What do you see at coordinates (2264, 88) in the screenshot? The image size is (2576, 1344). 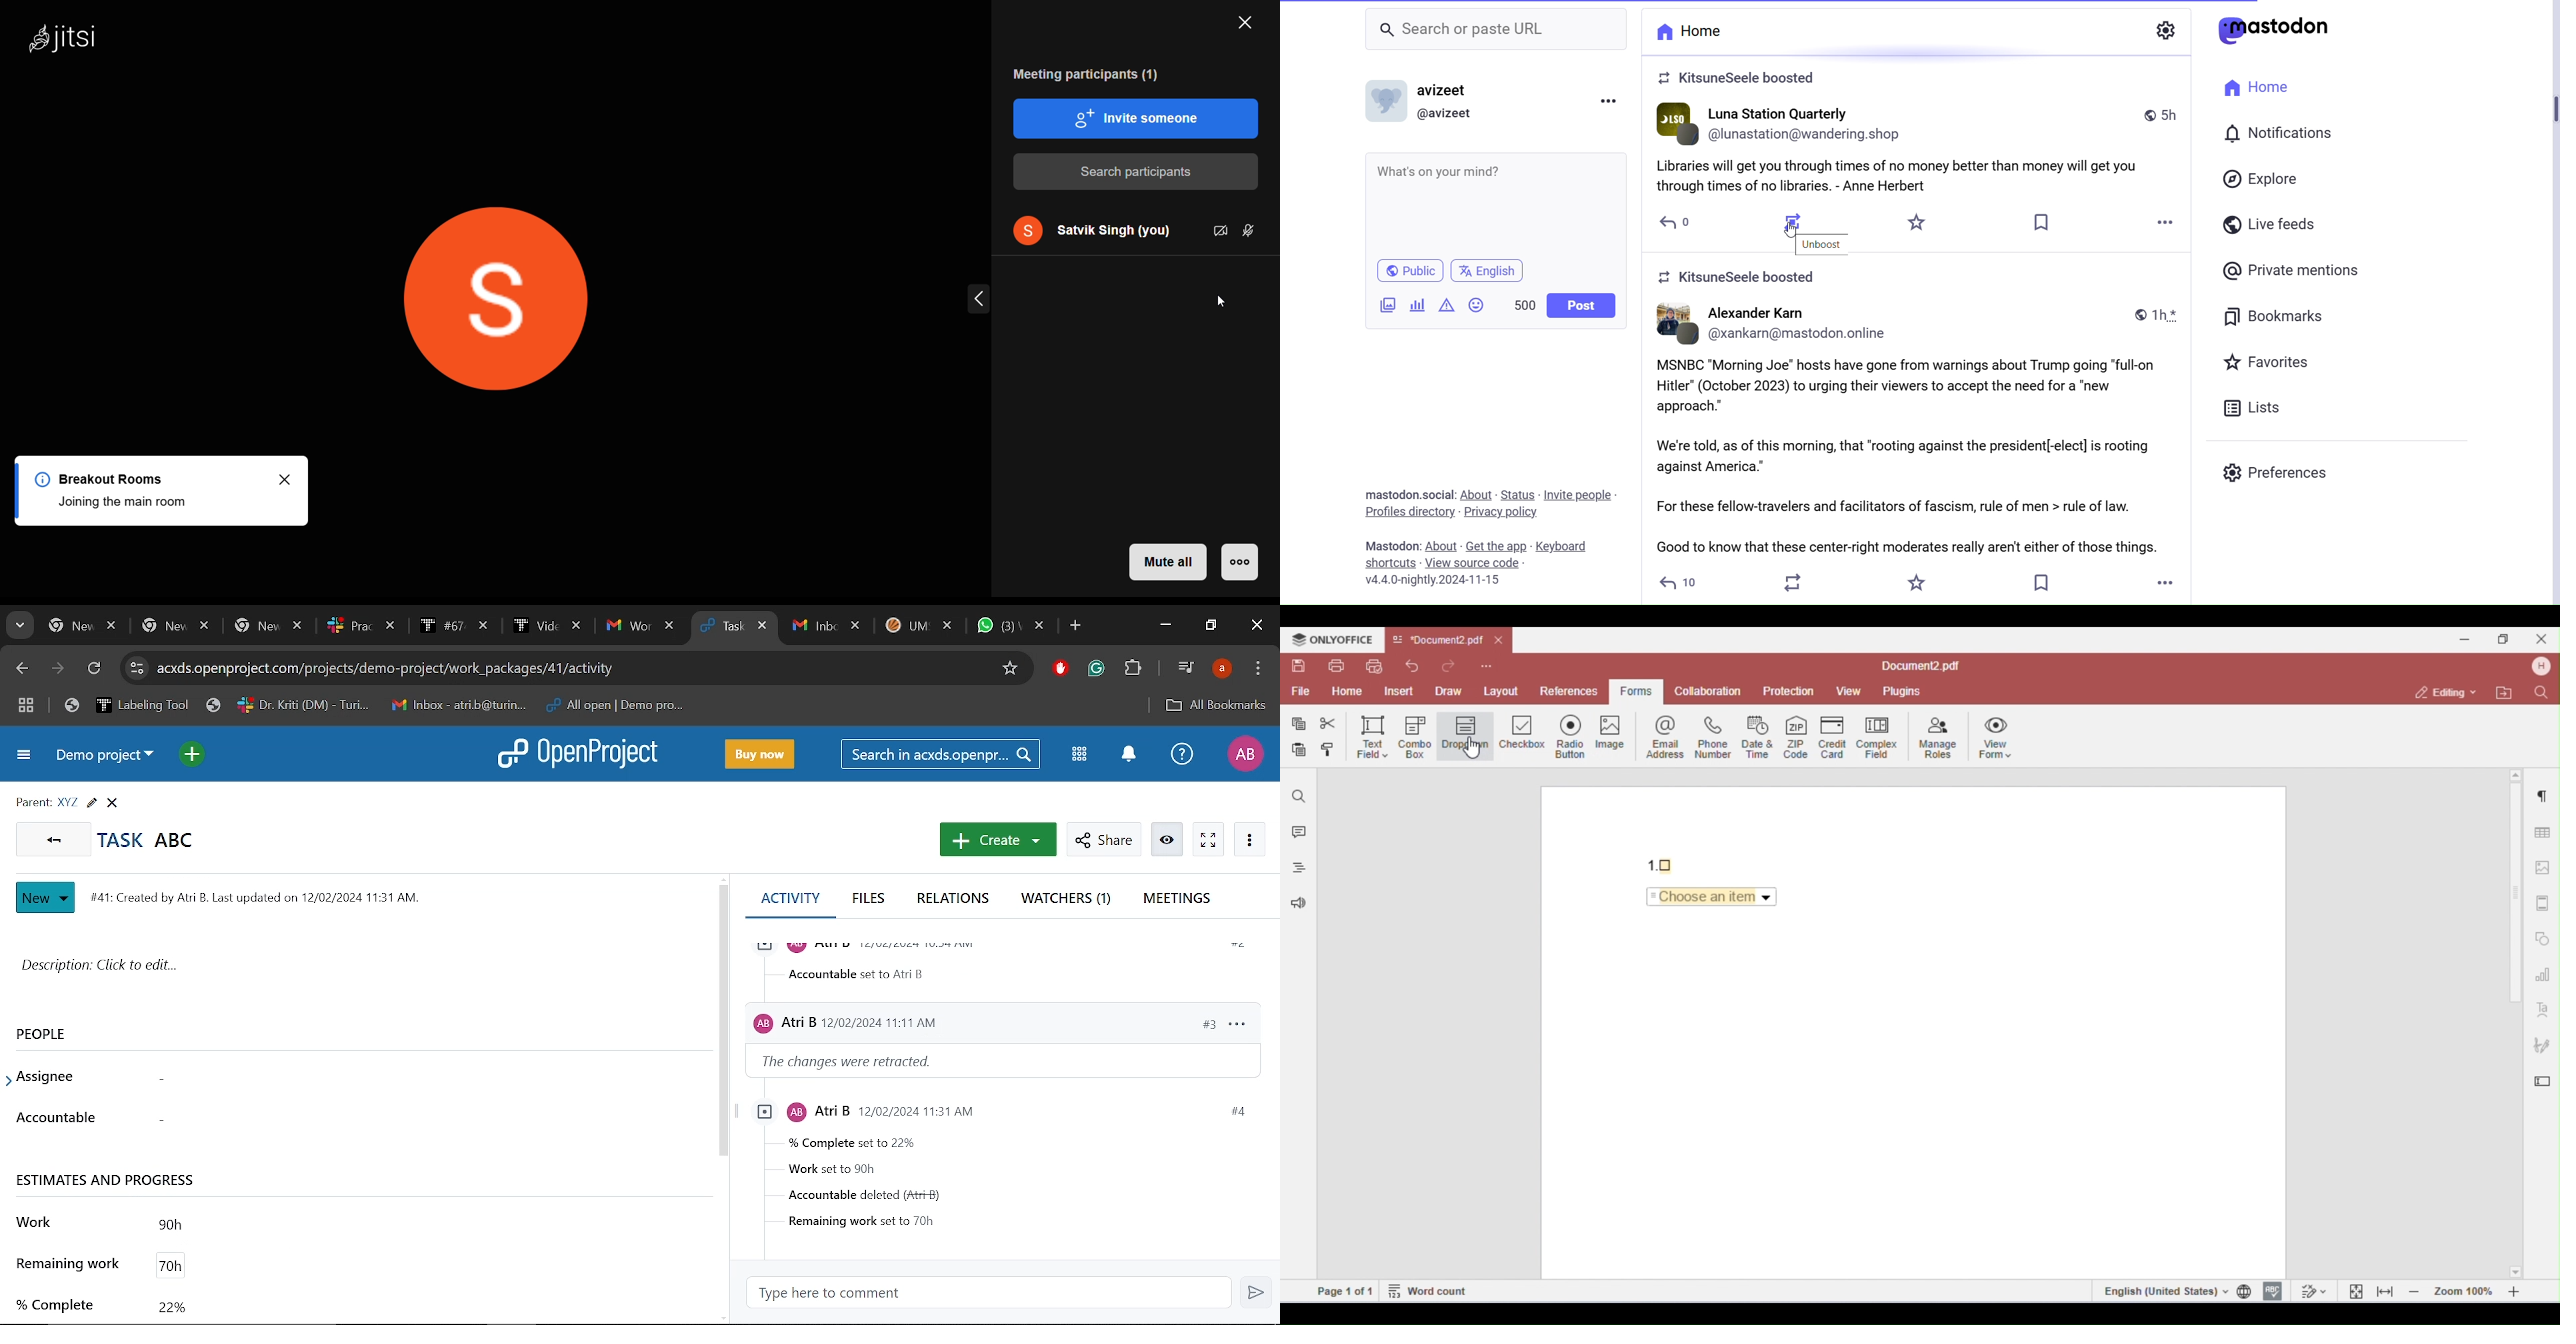 I see `Home` at bounding box center [2264, 88].